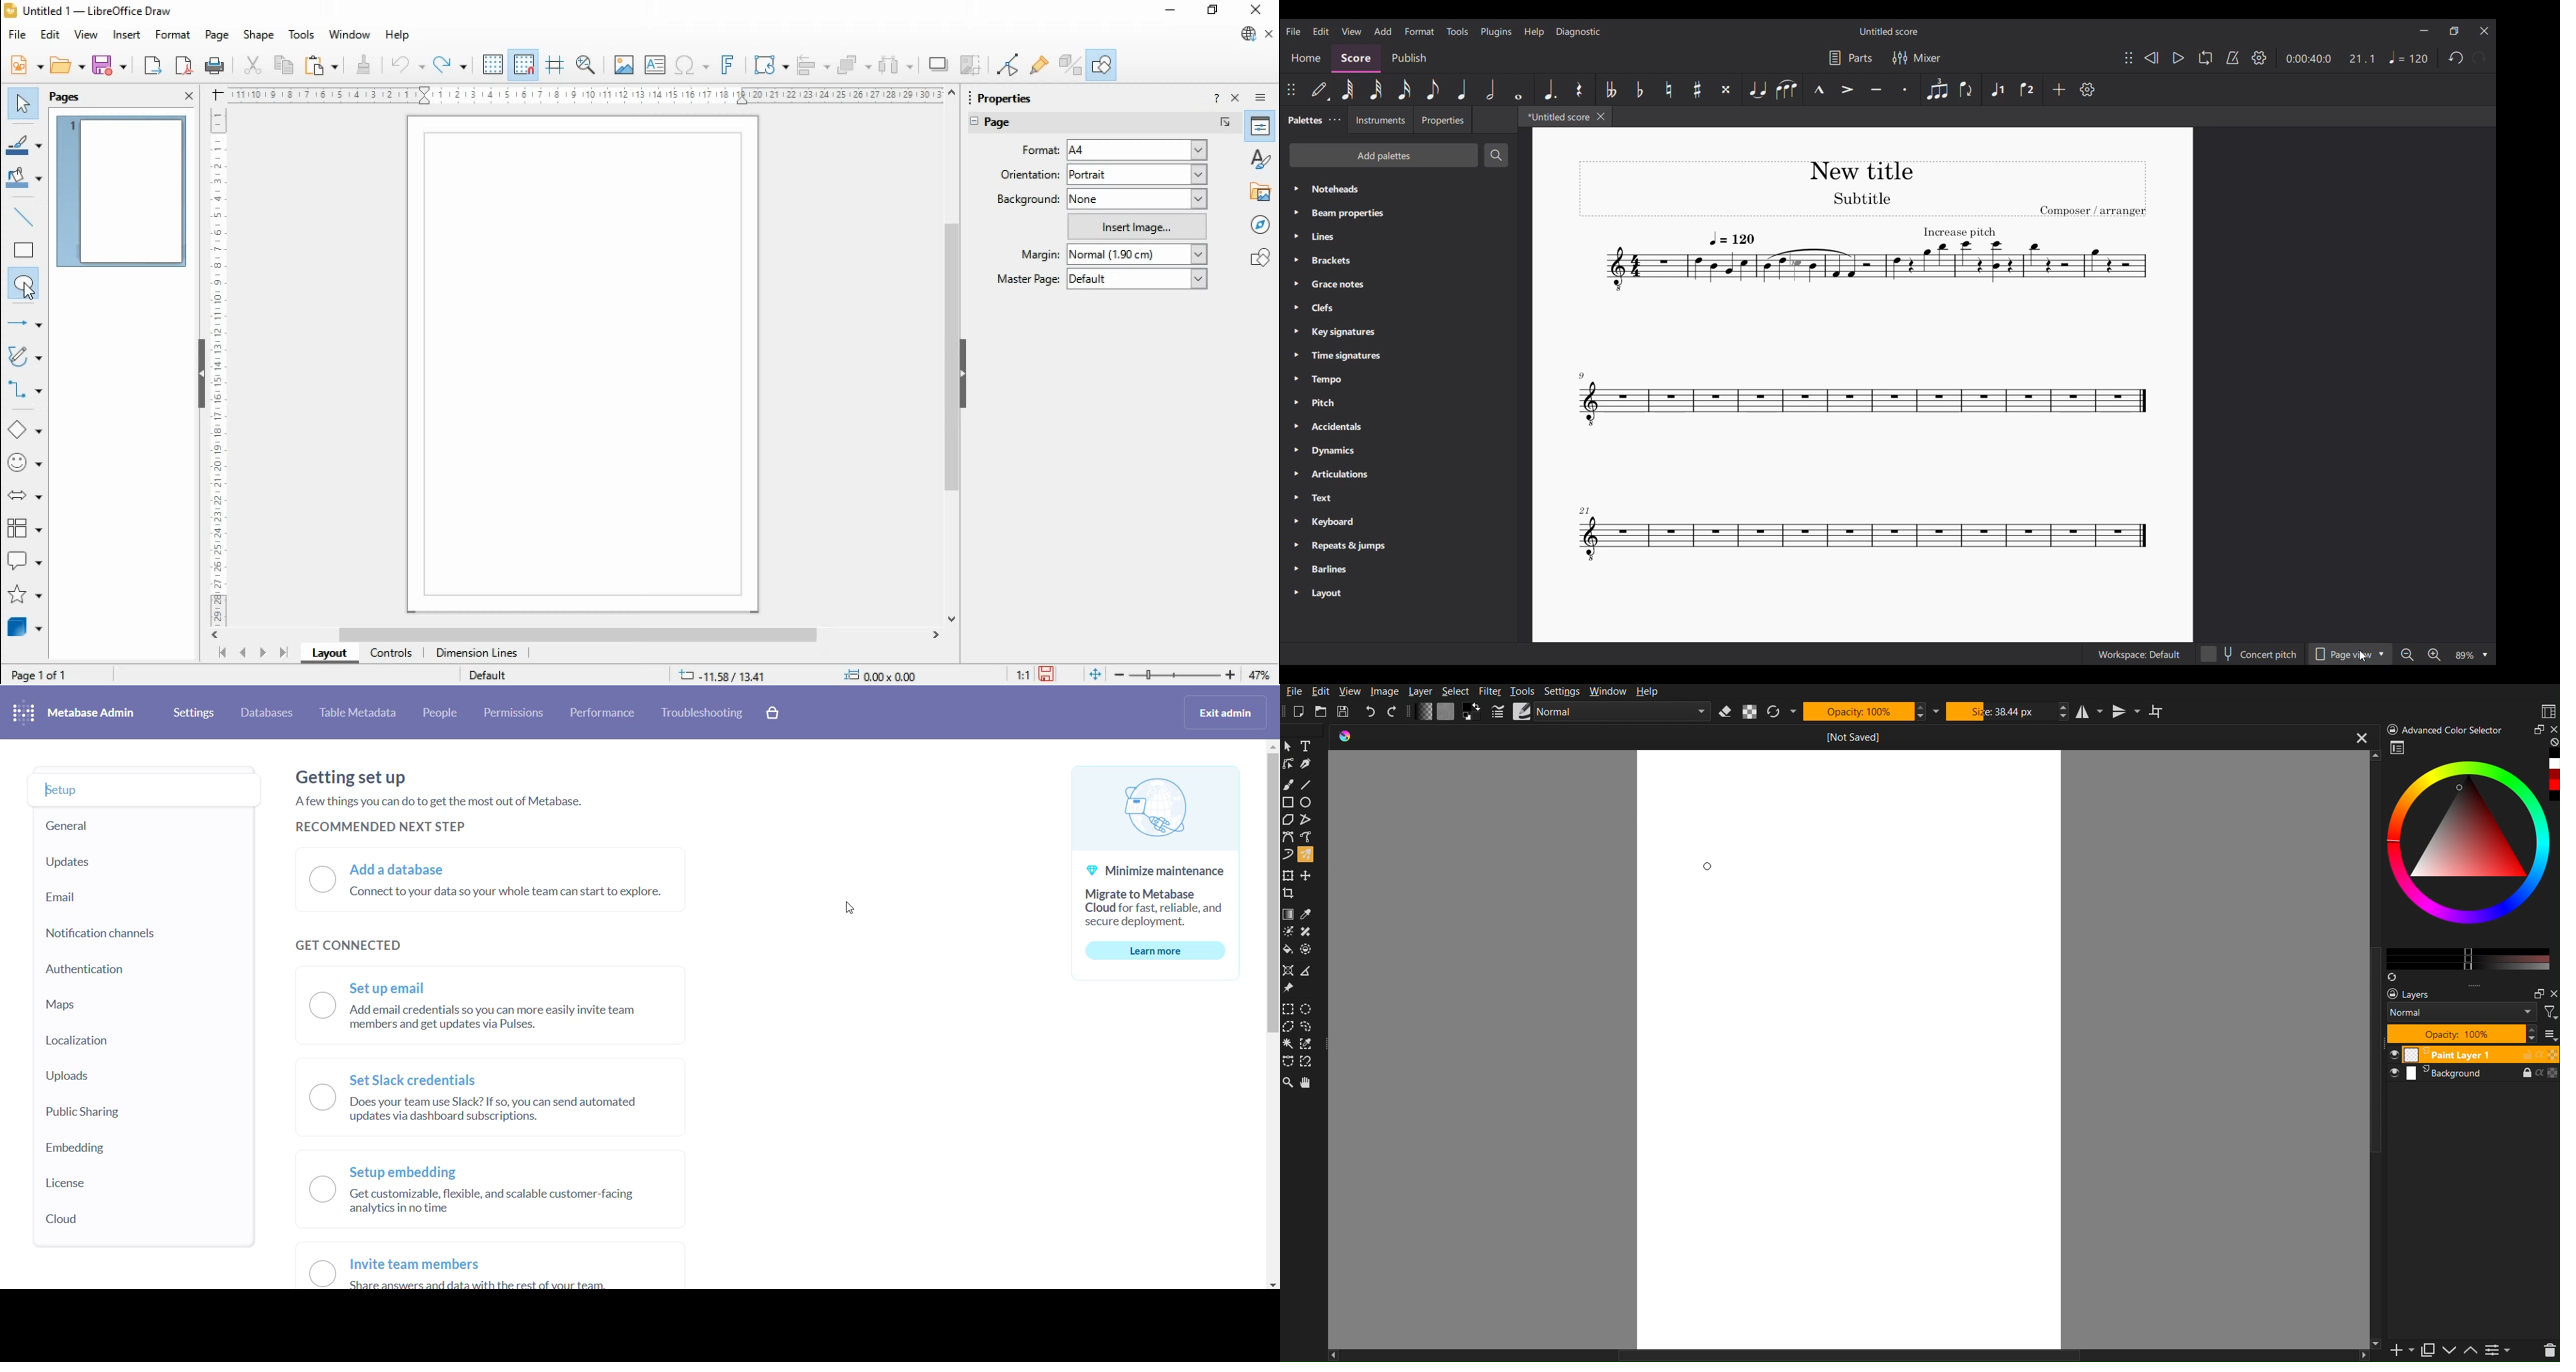 The image size is (2576, 1372). Describe the element at coordinates (1321, 30) in the screenshot. I see `Edit menu` at that location.